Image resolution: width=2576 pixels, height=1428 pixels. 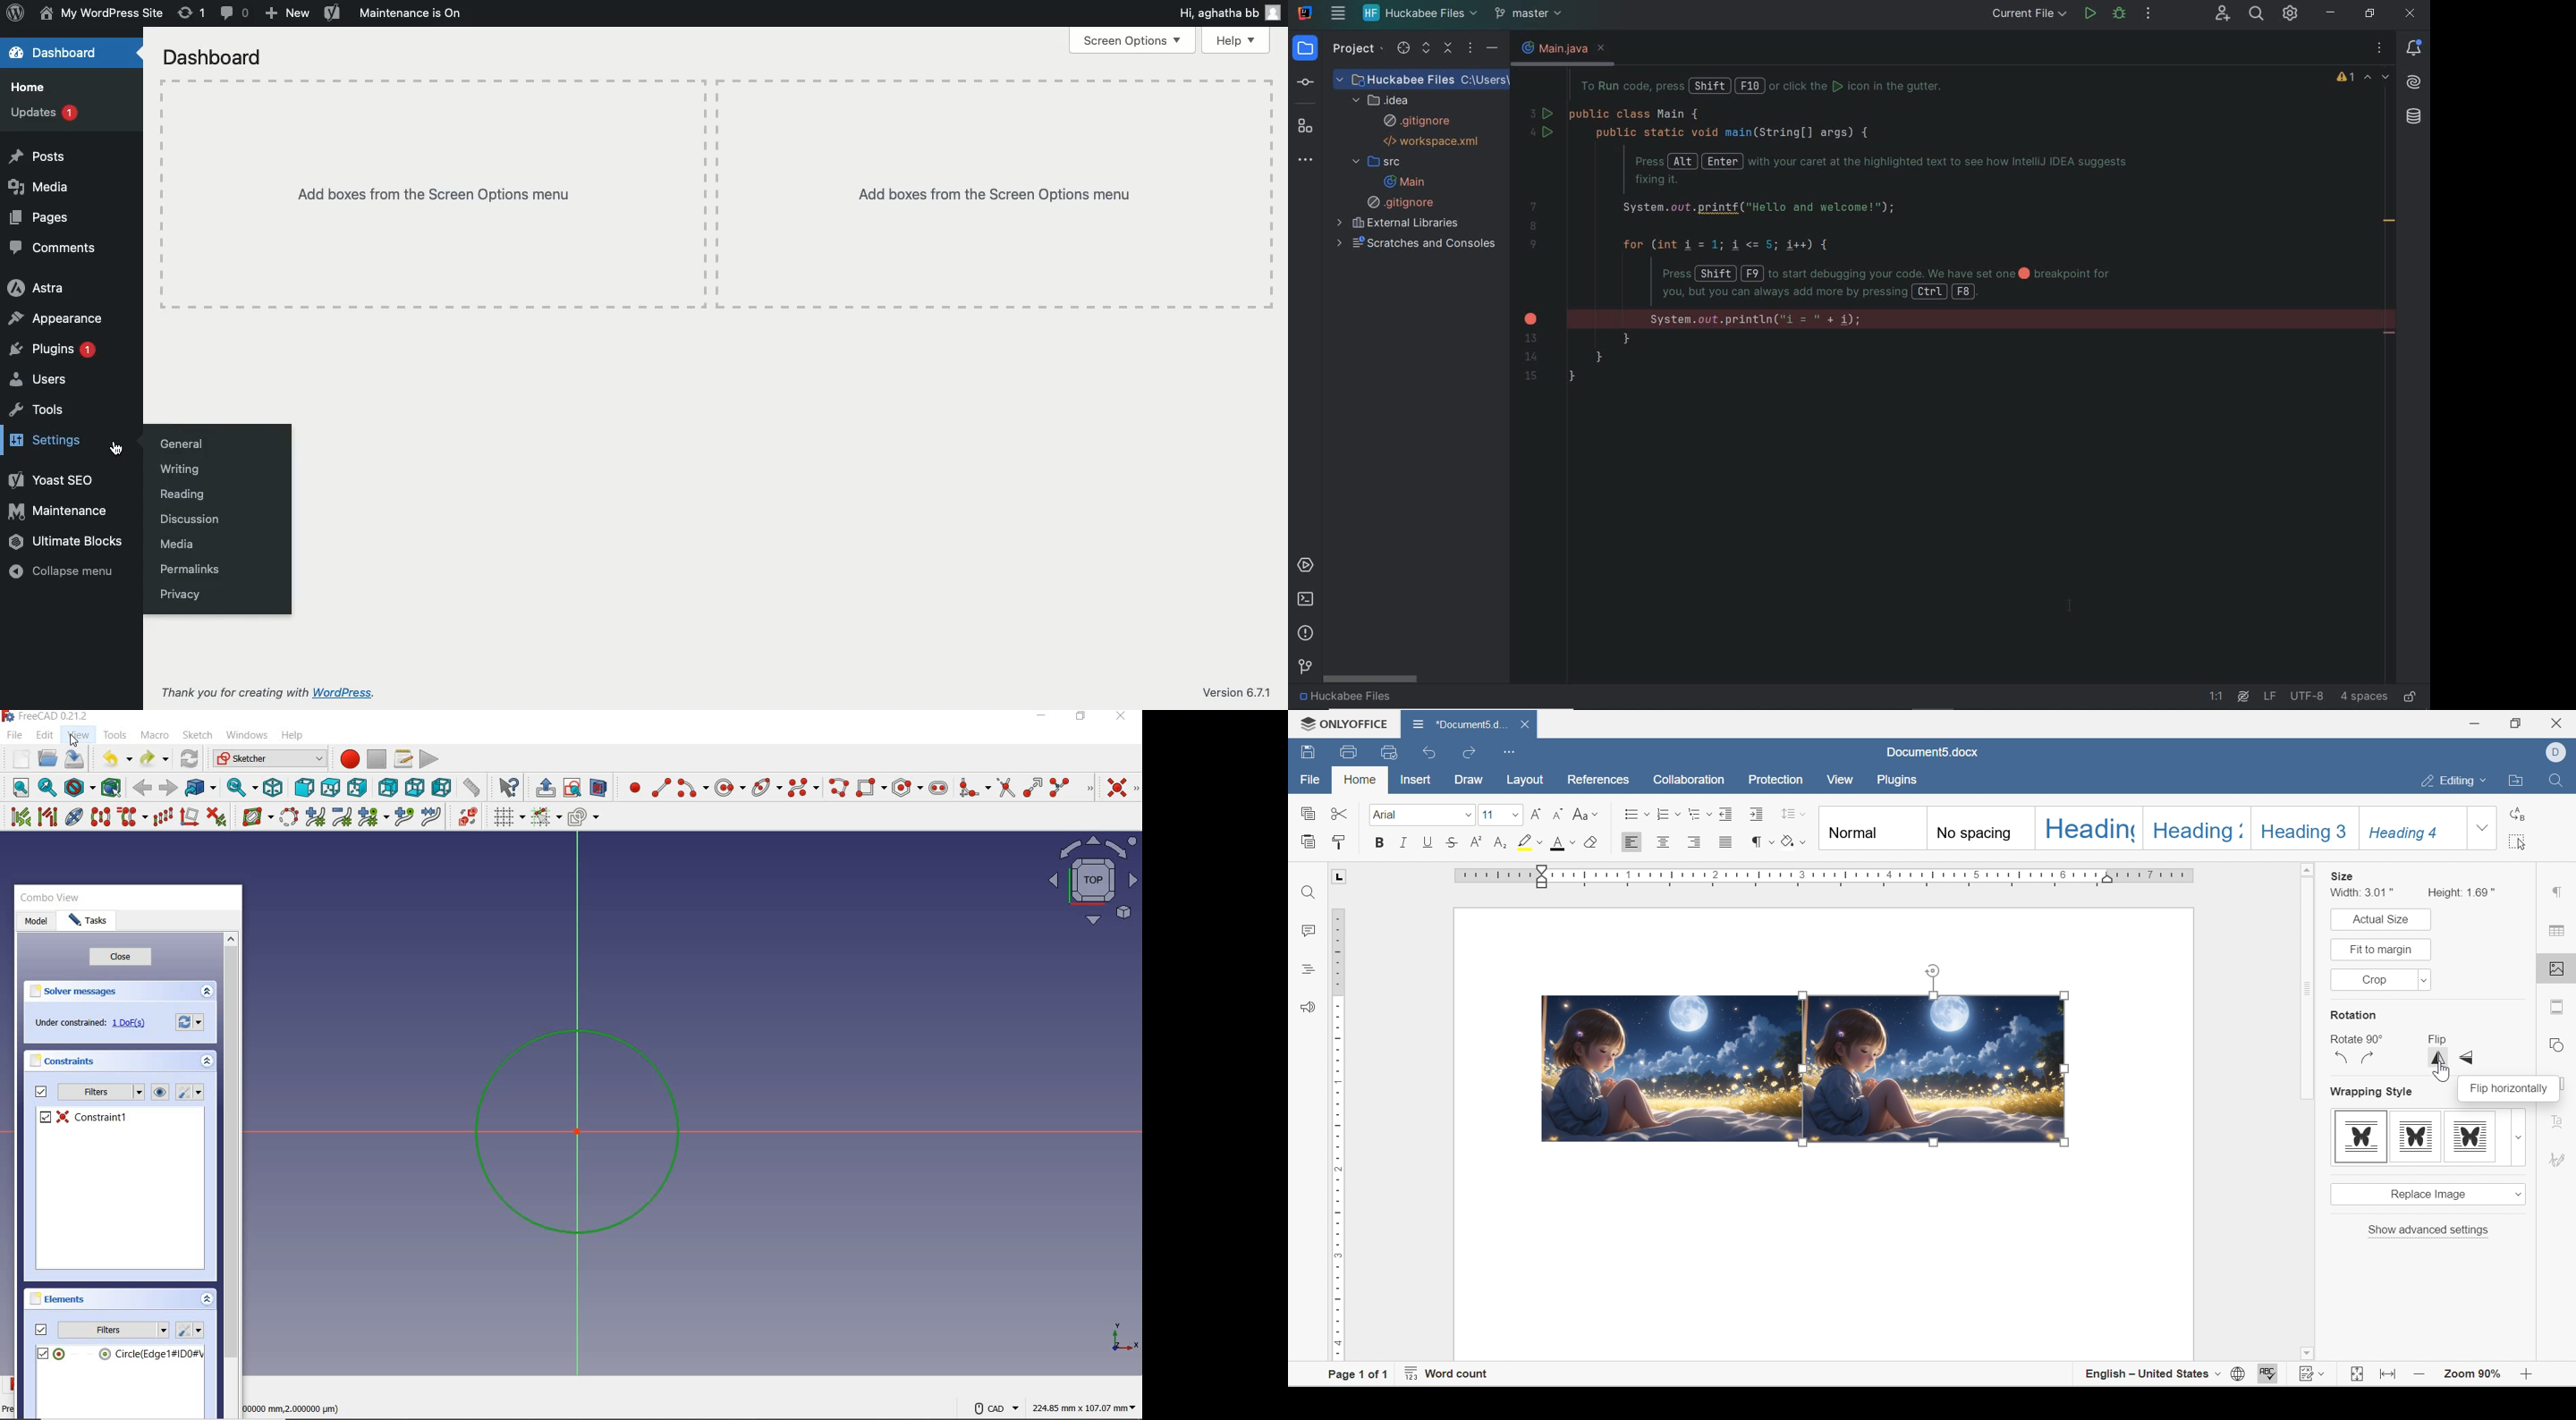 What do you see at coordinates (2463, 892) in the screenshot?
I see `Height: 1.69` at bounding box center [2463, 892].